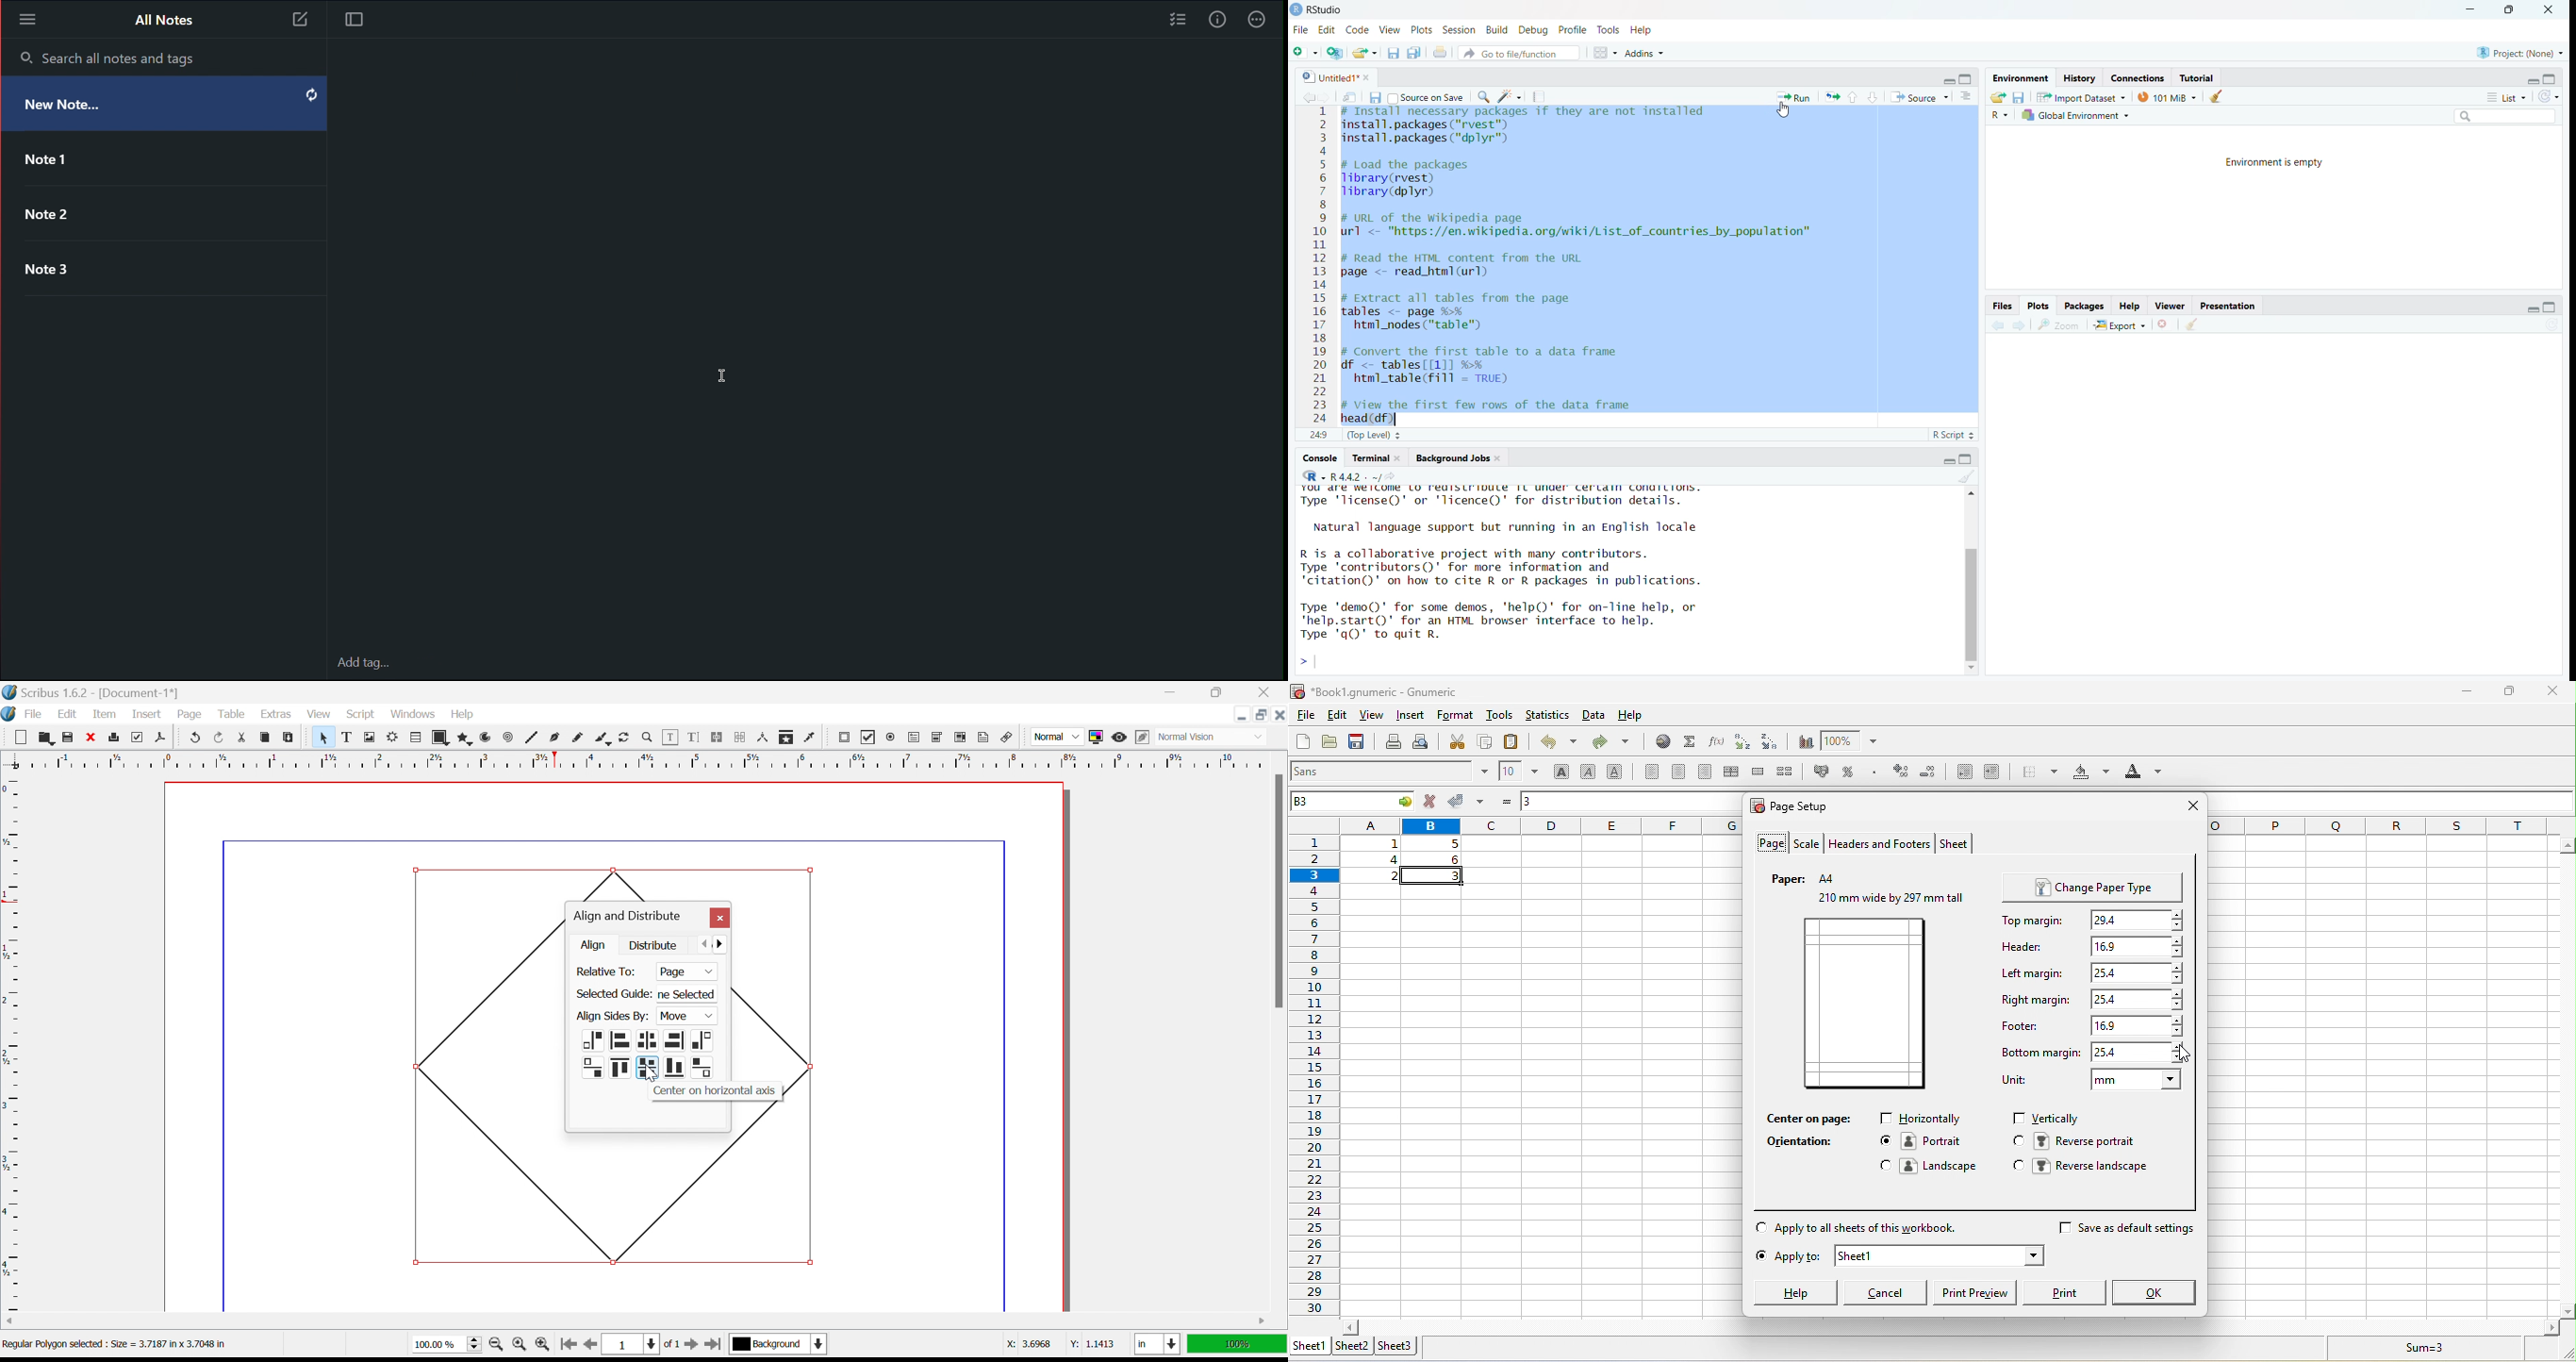 This screenshot has width=2576, height=1372. What do you see at coordinates (2568, 1078) in the screenshot?
I see `vertical scroll bar` at bounding box center [2568, 1078].